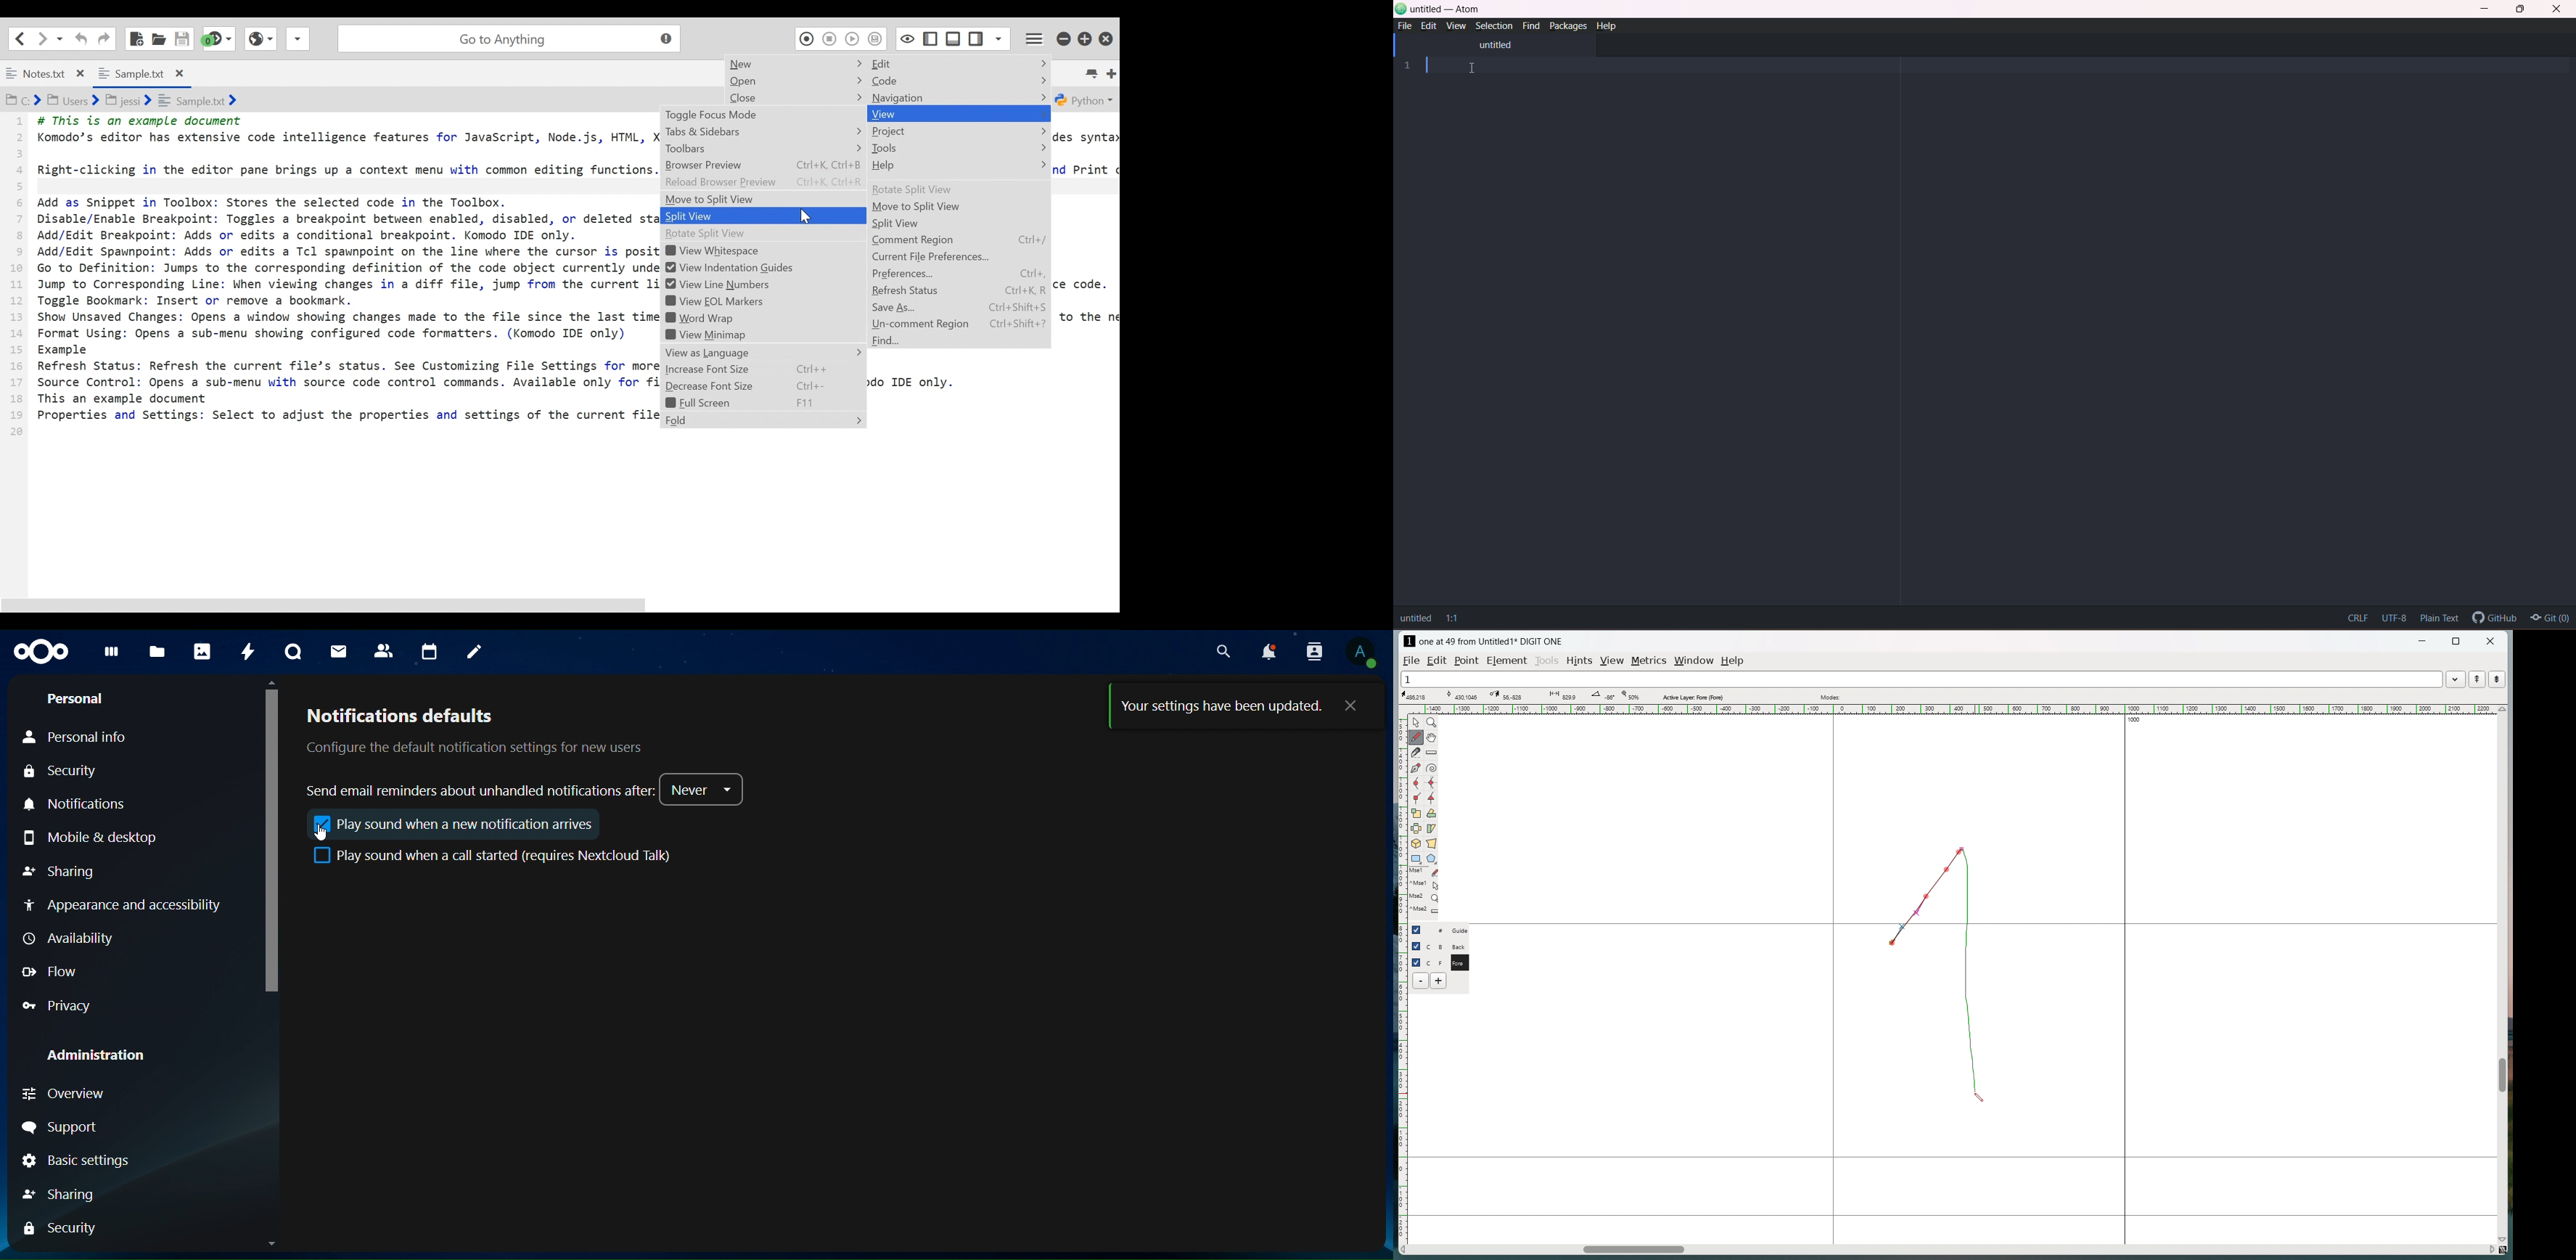 Image resolution: width=2576 pixels, height=1260 pixels. I want to click on checkbox, so click(1416, 946).